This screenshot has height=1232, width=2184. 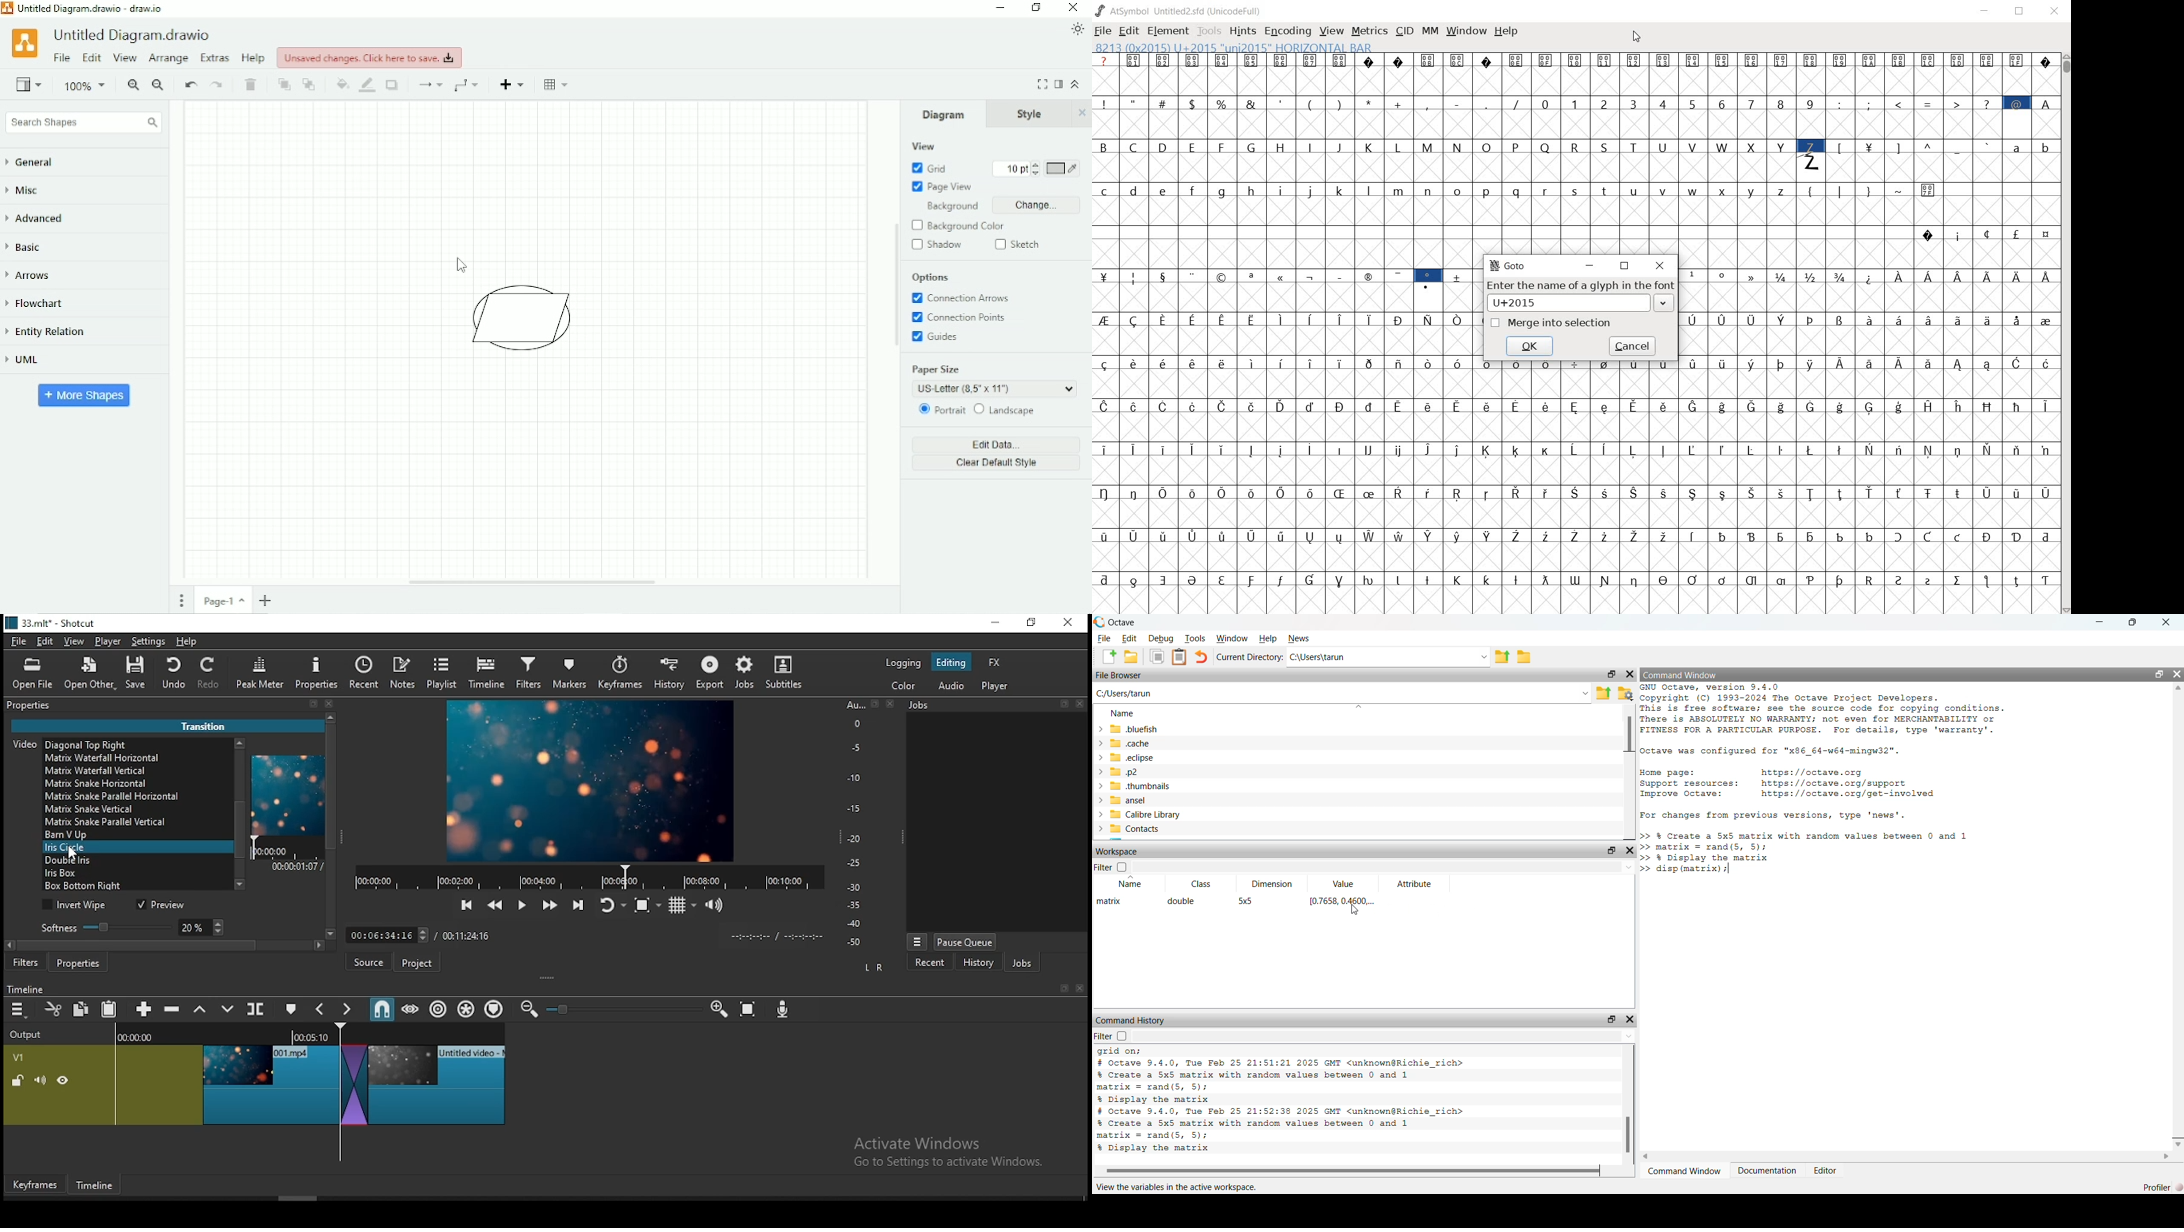 I want to click on Cursor, so click(x=461, y=264).